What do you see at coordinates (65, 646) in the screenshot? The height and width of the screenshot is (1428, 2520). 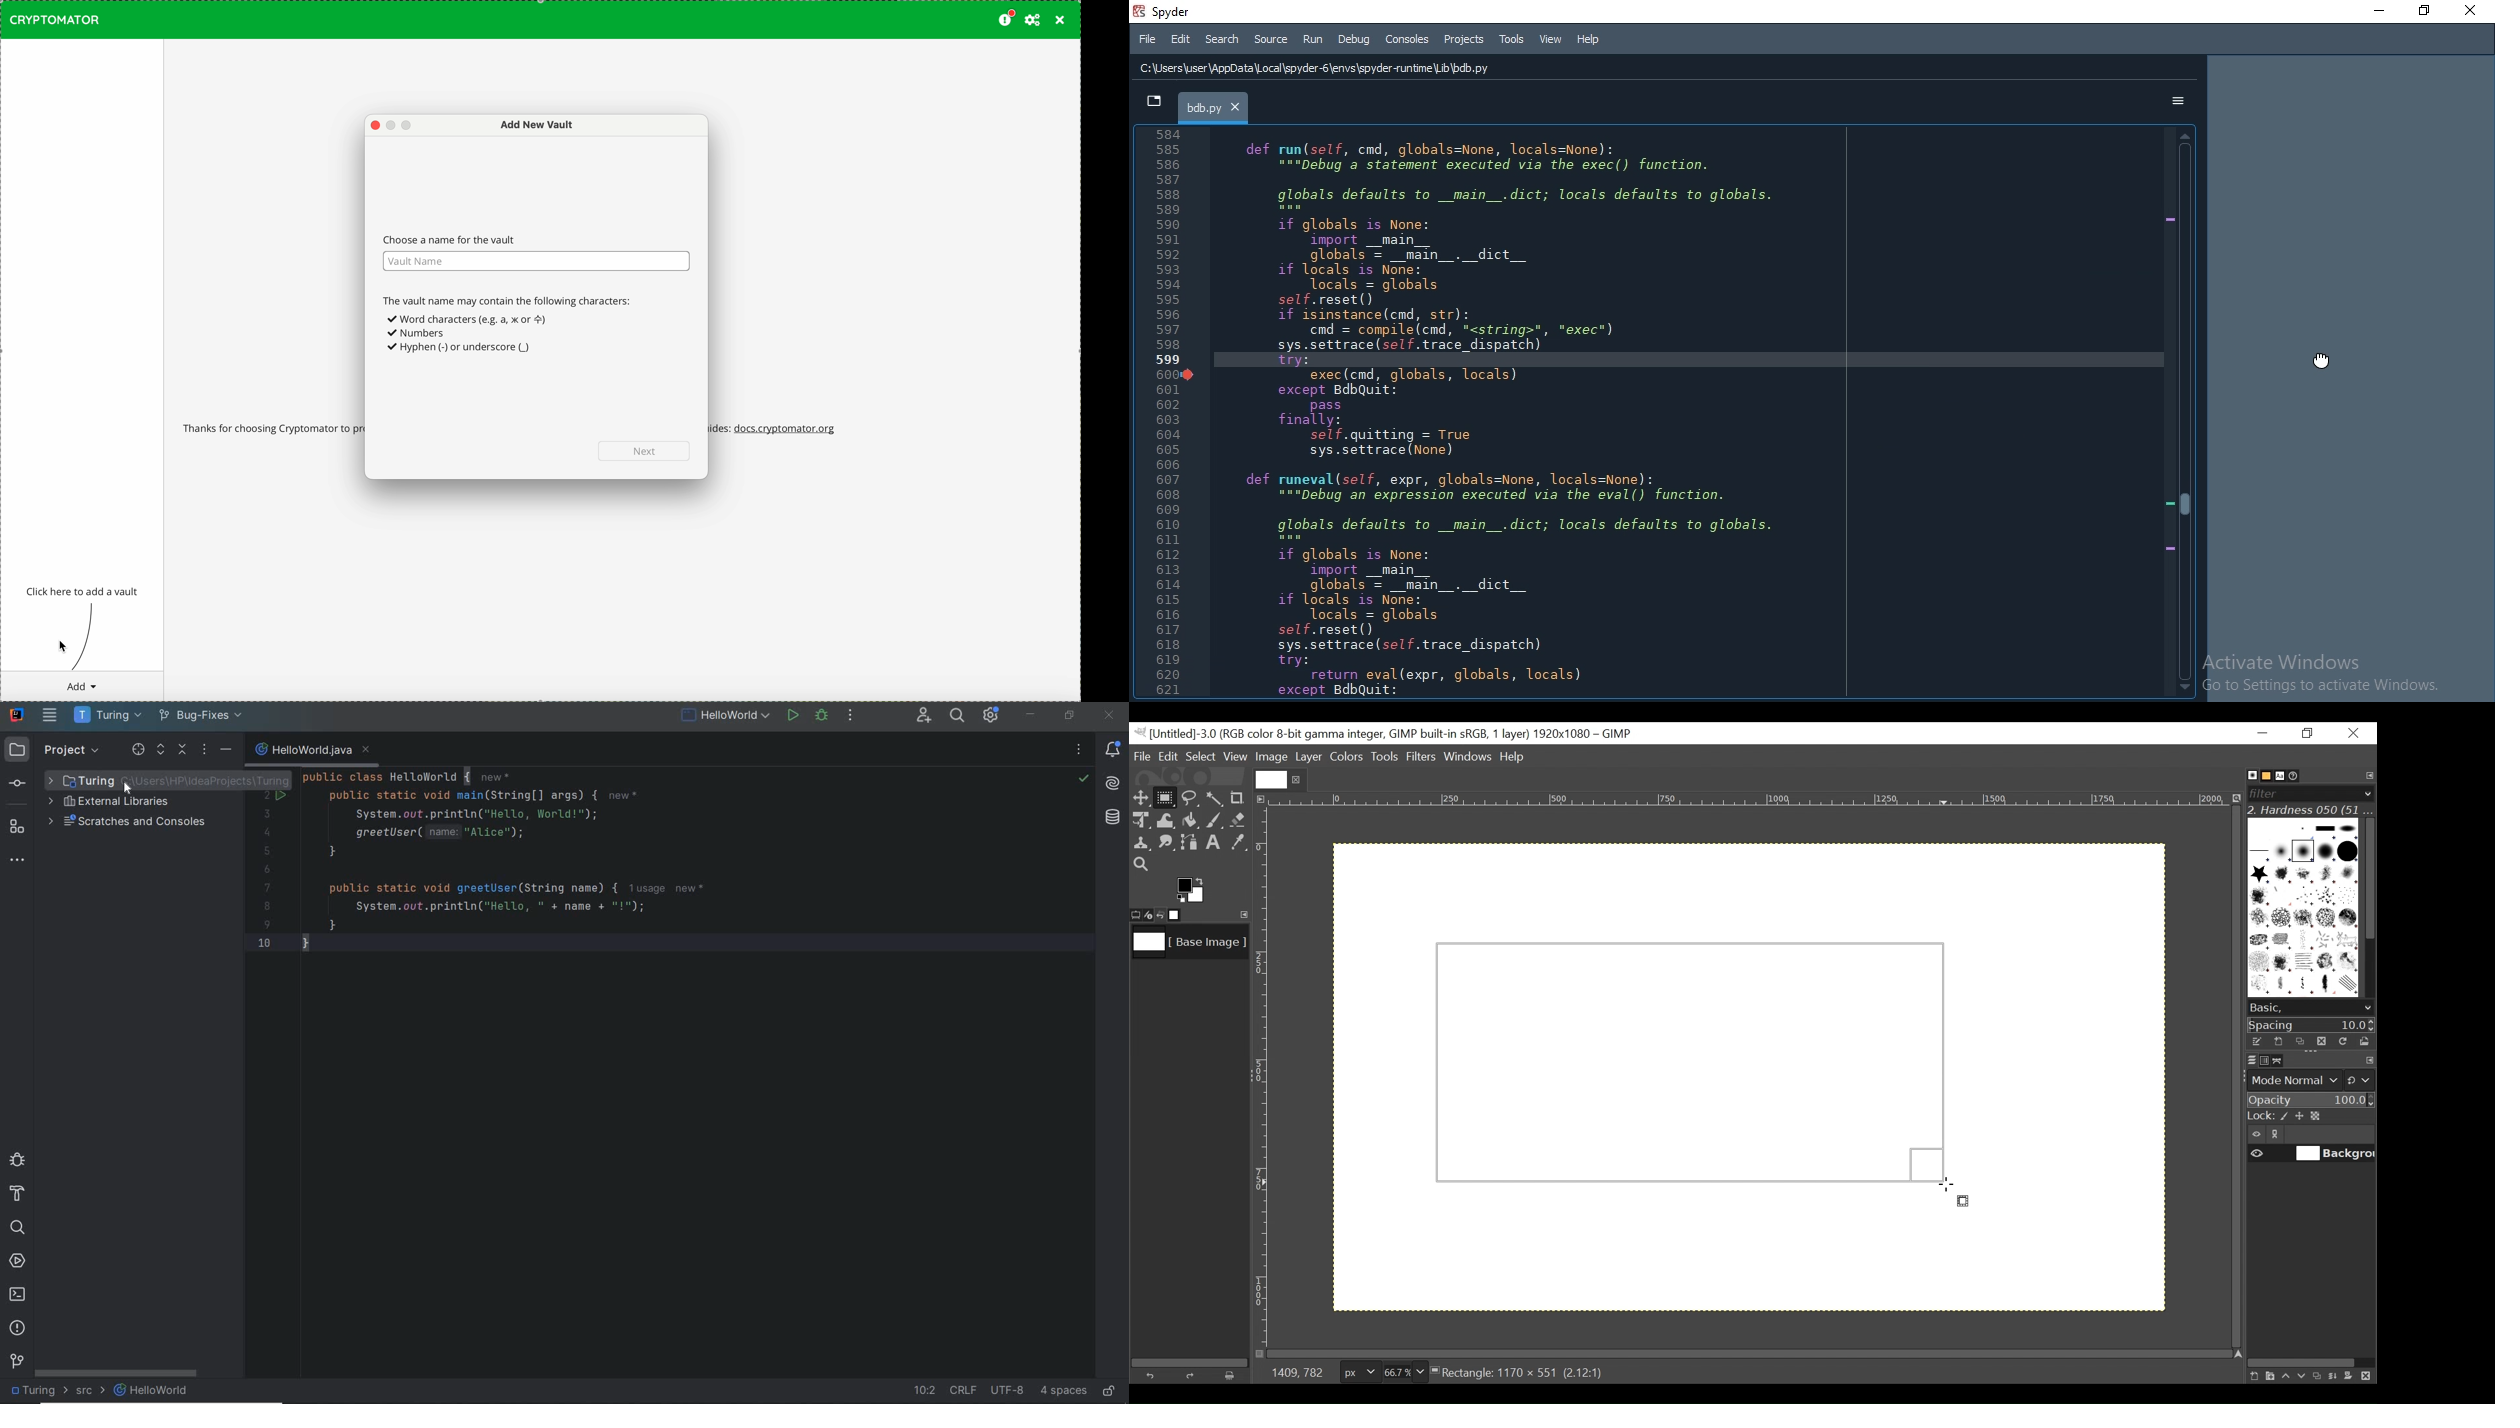 I see `pointer` at bounding box center [65, 646].